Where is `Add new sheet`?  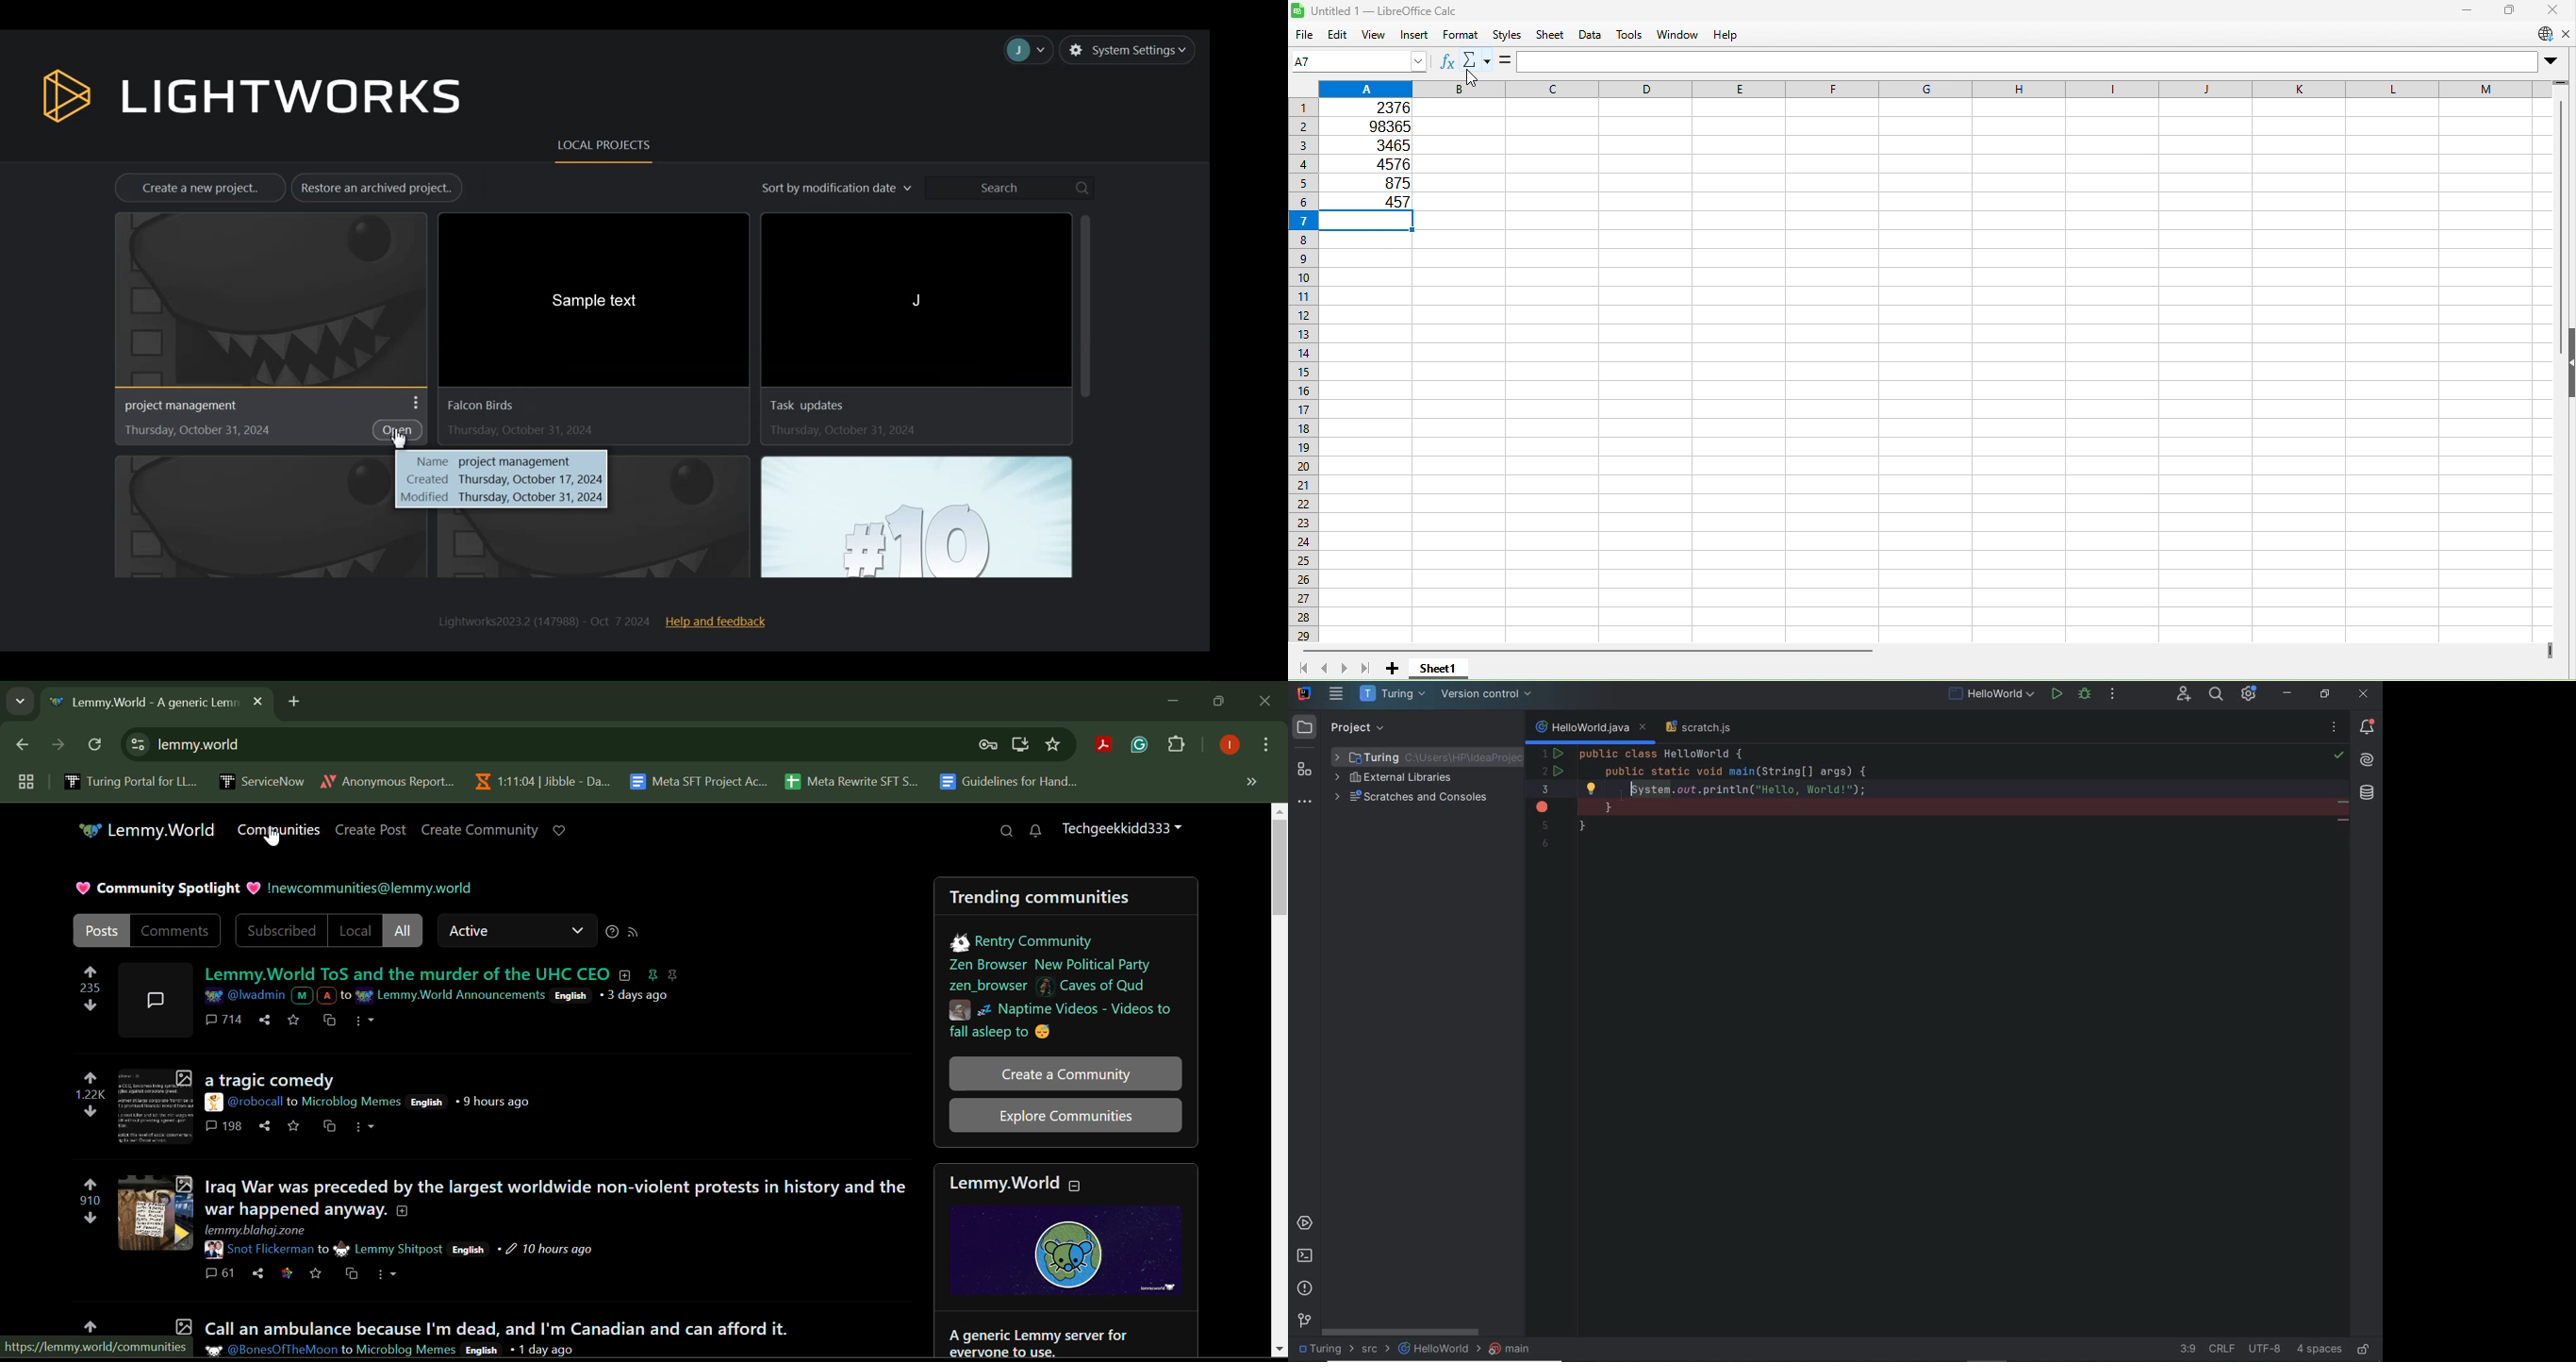
Add new sheet is located at coordinates (1395, 667).